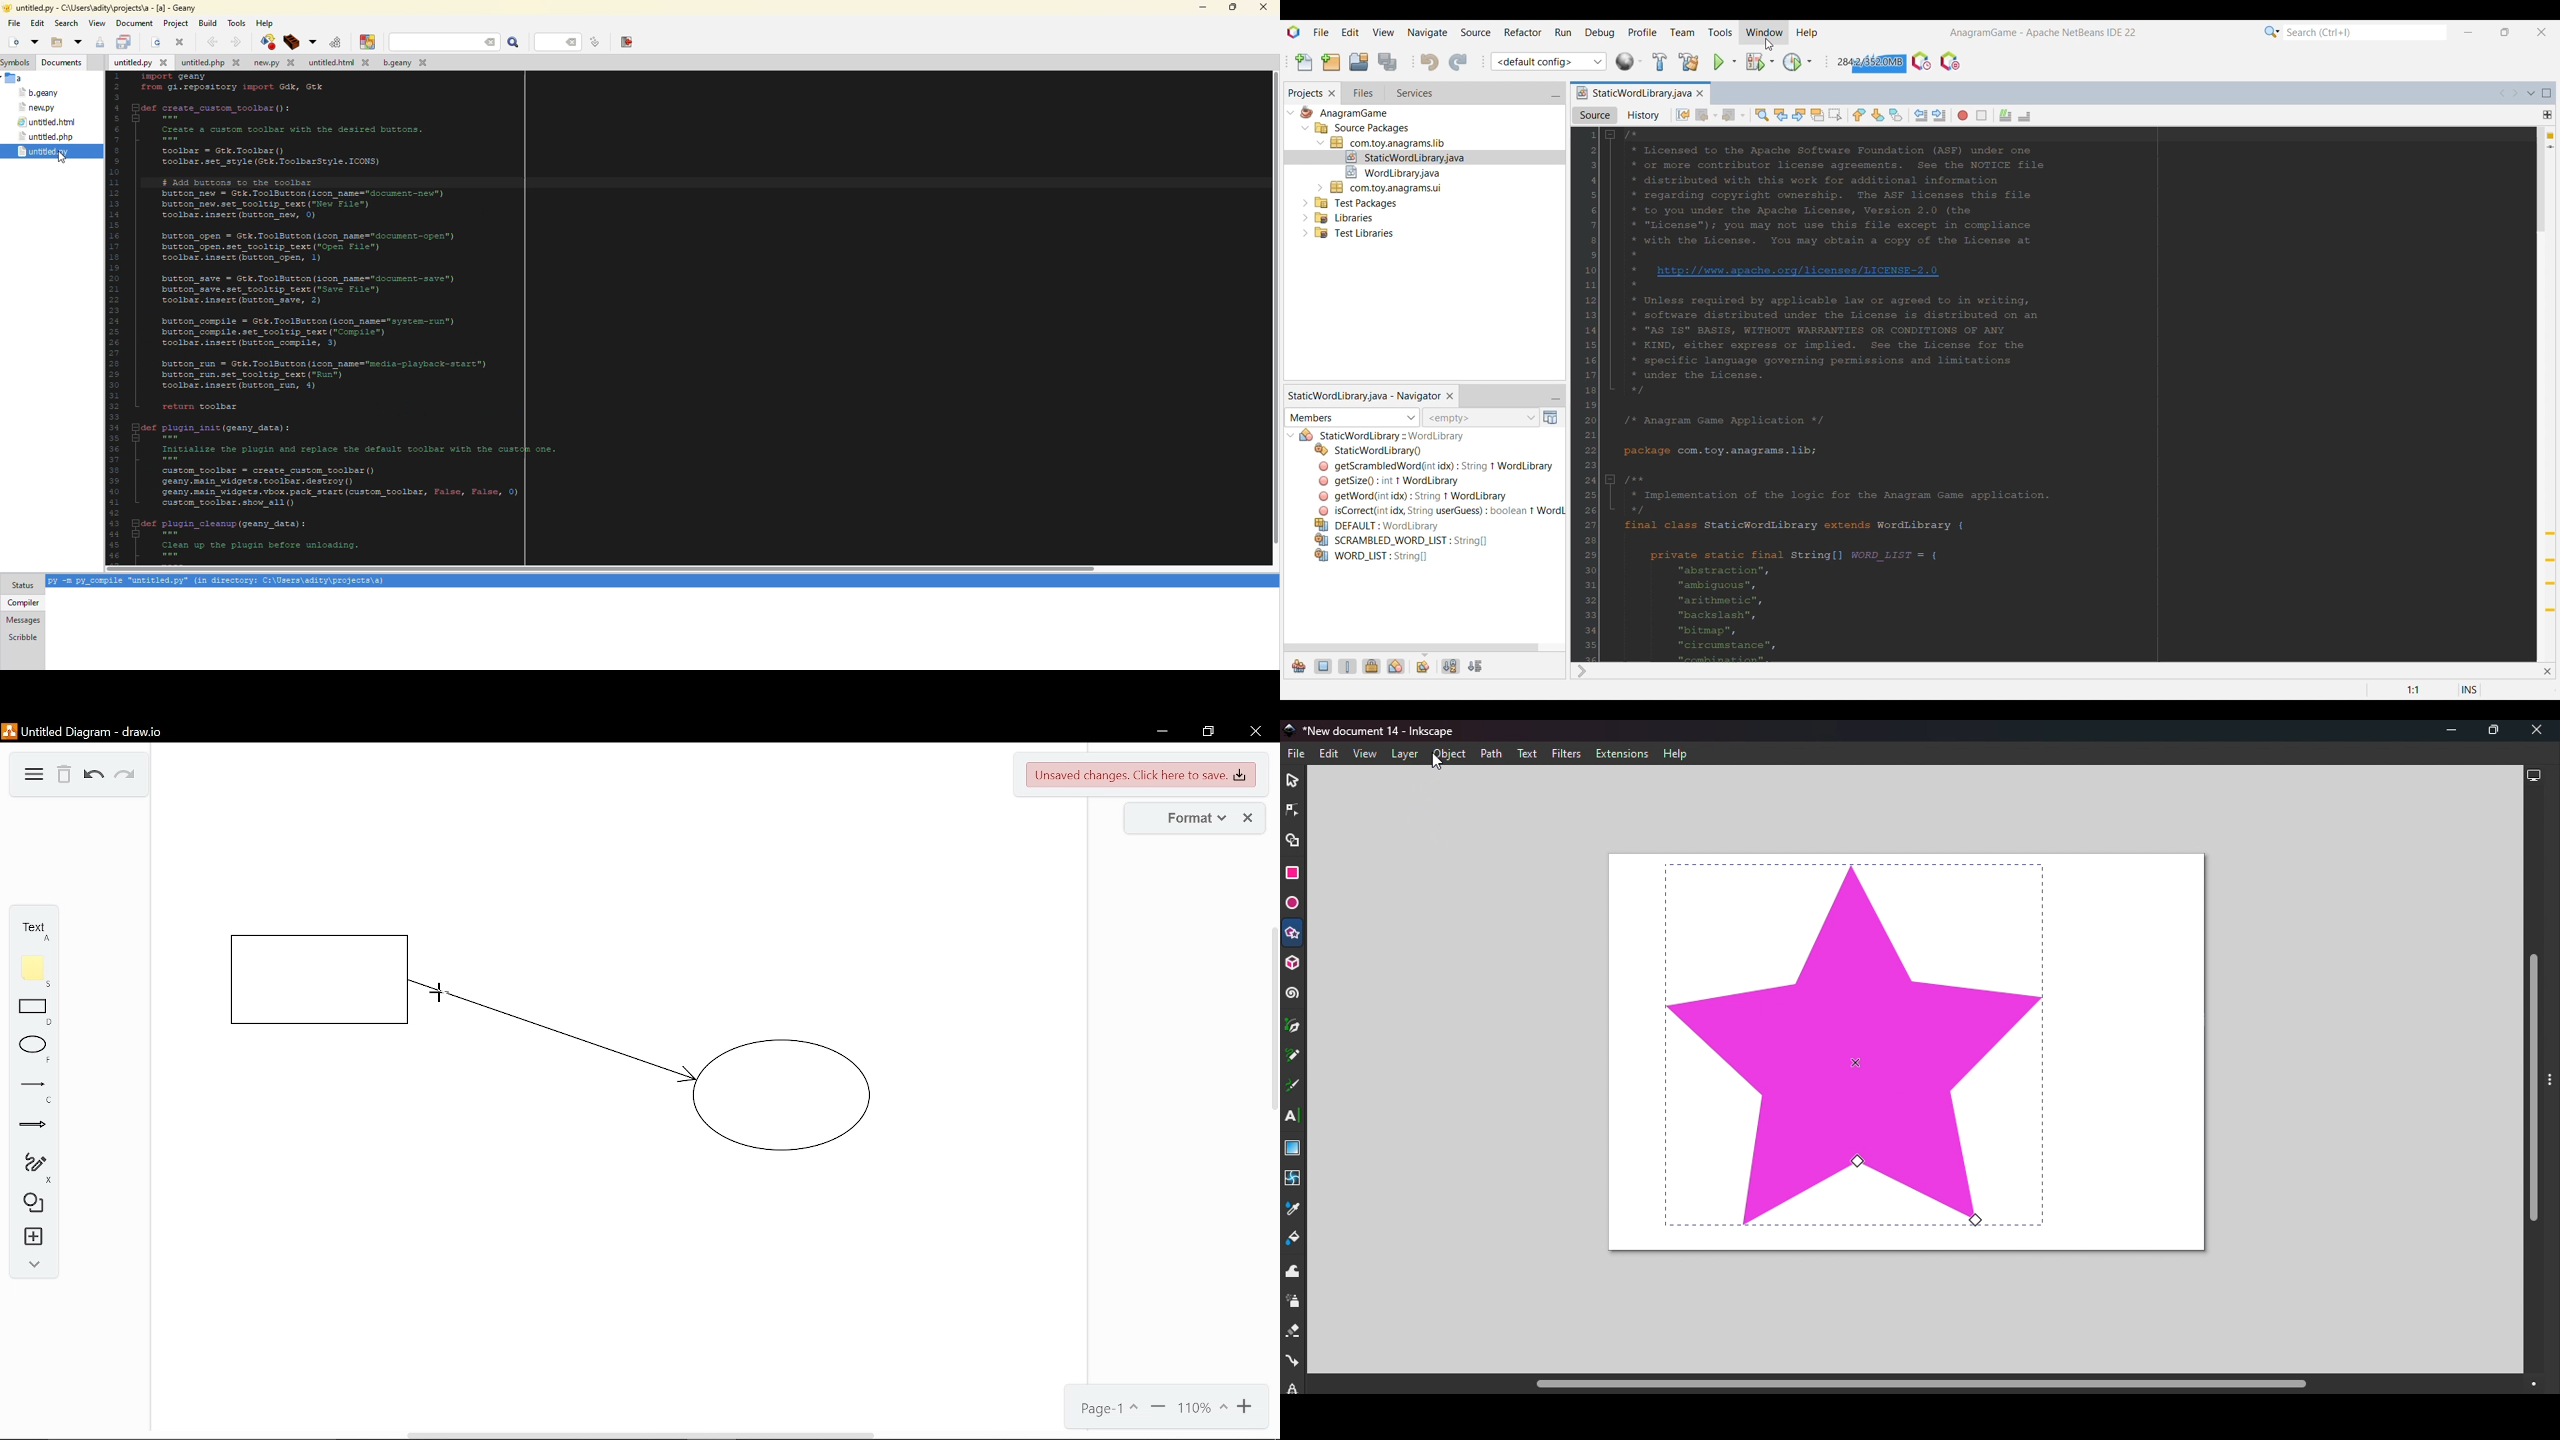 The height and width of the screenshot is (1456, 2576). What do you see at coordinates (12, 42) in the screenshot?
I see `new` at bounding box center [12, 42].